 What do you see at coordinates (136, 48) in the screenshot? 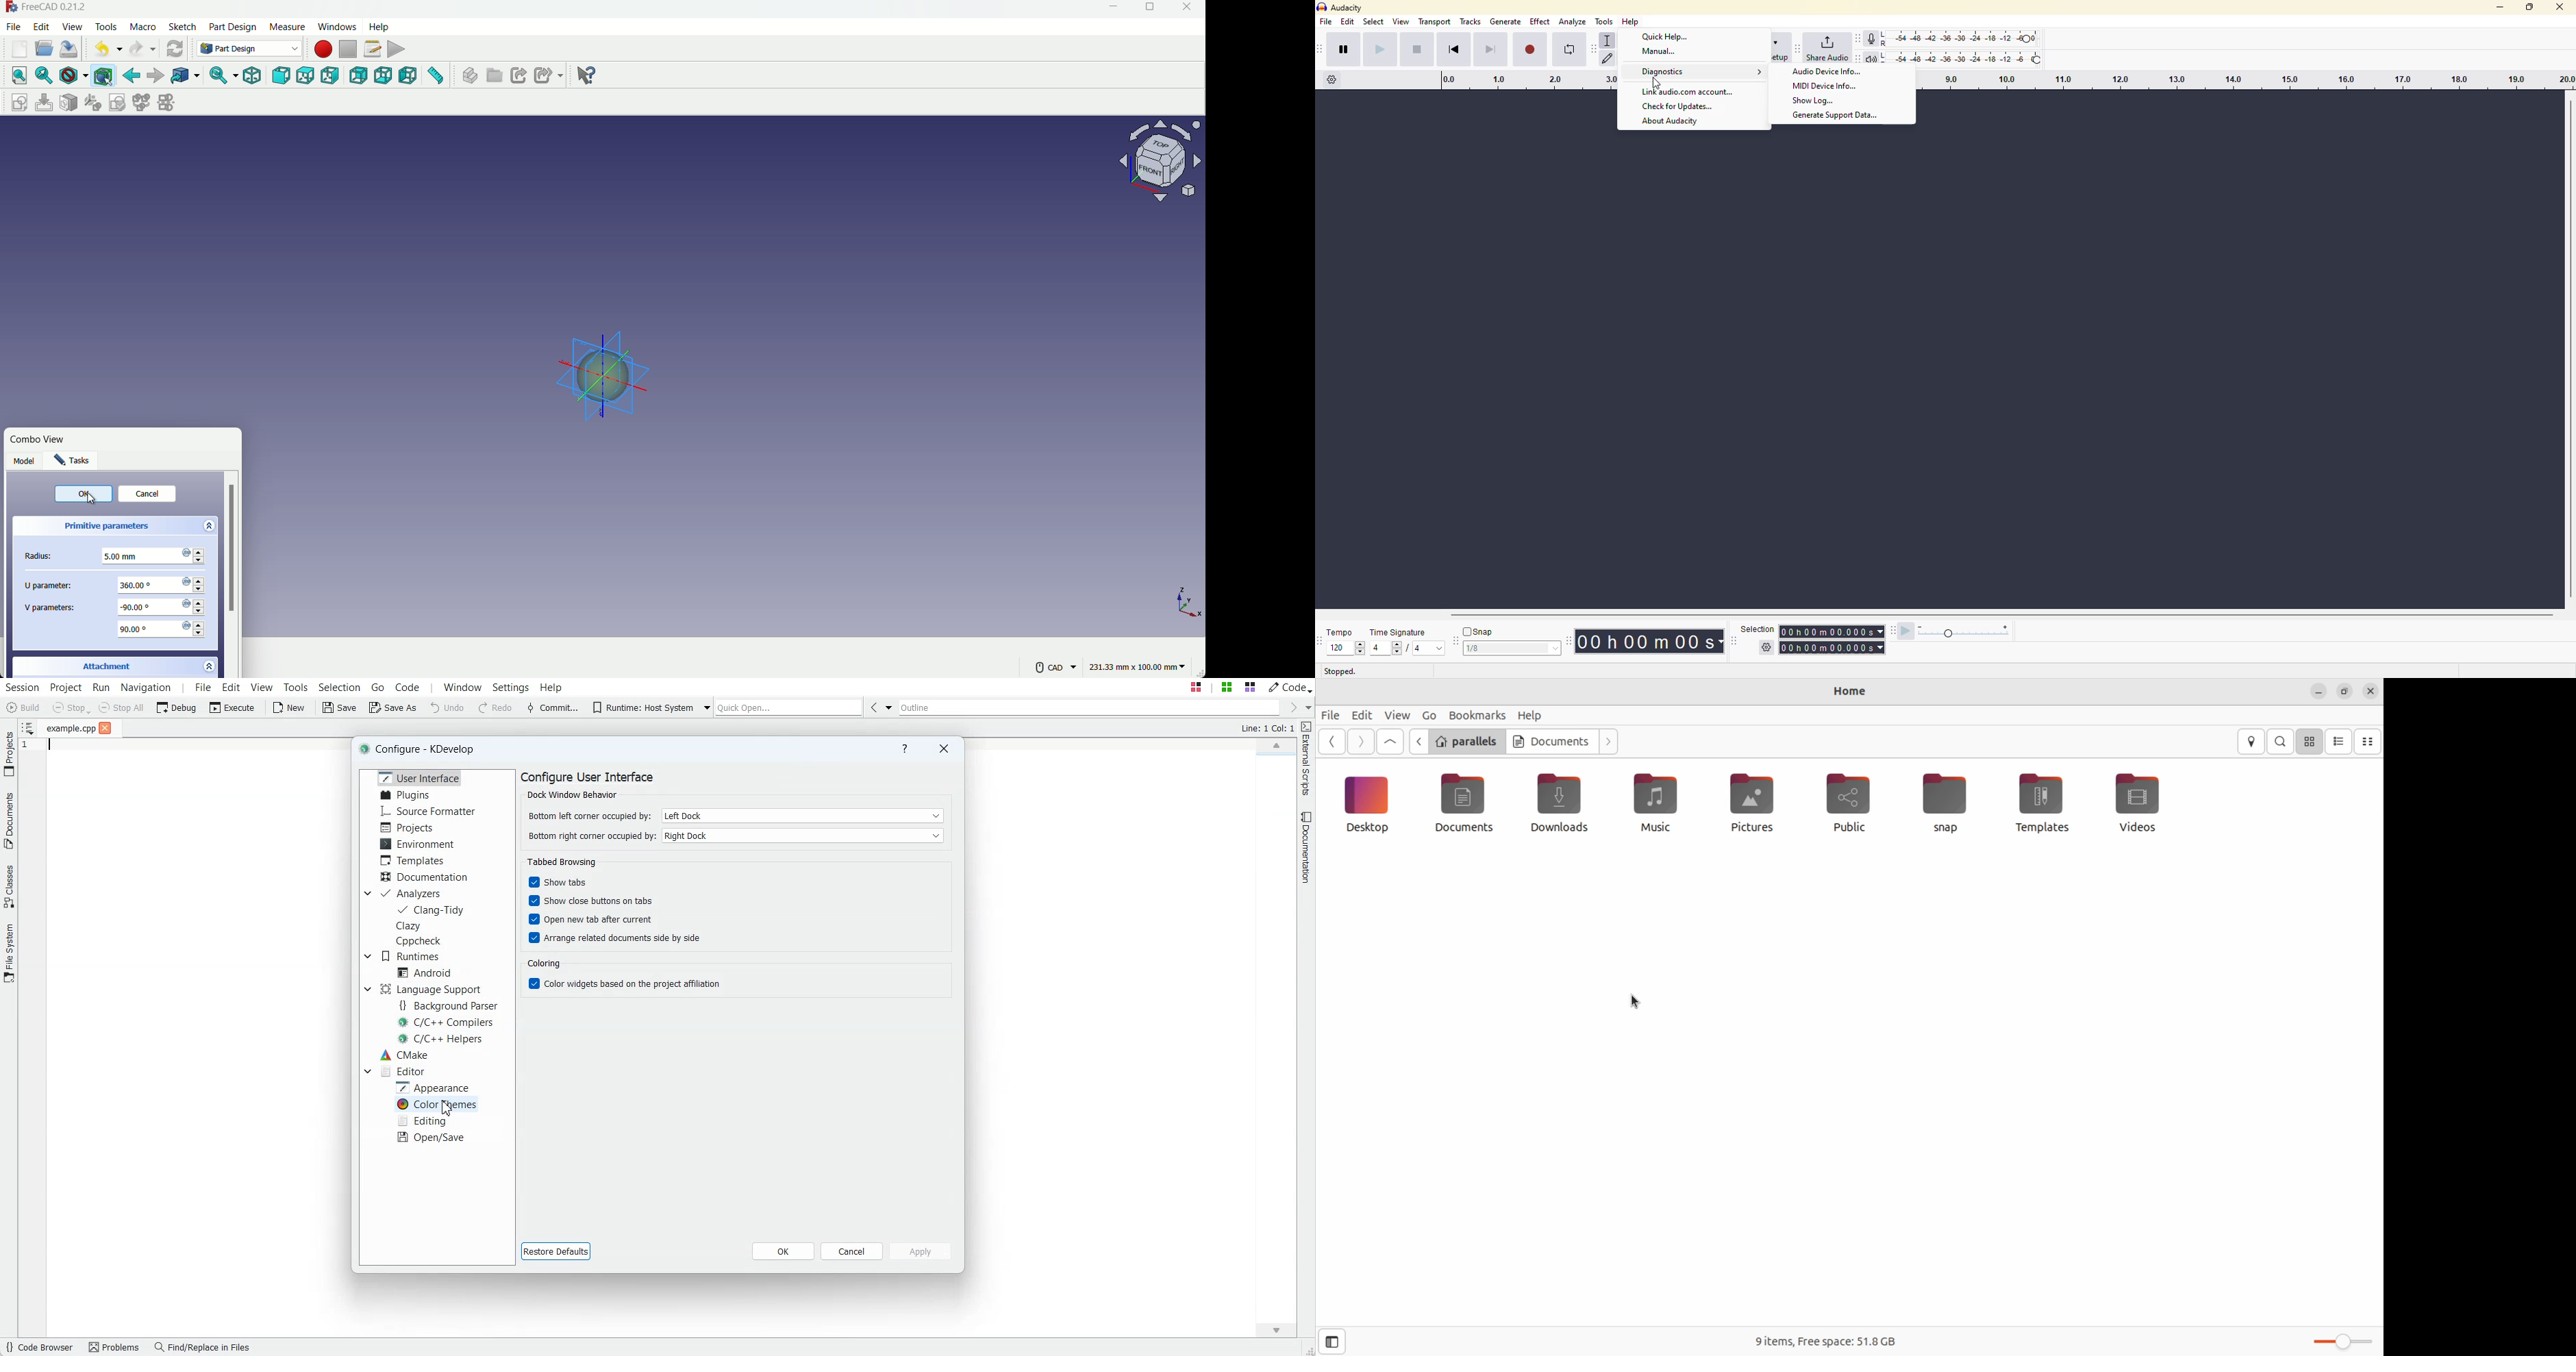
I see `redo` at bounding box center [136, 48].